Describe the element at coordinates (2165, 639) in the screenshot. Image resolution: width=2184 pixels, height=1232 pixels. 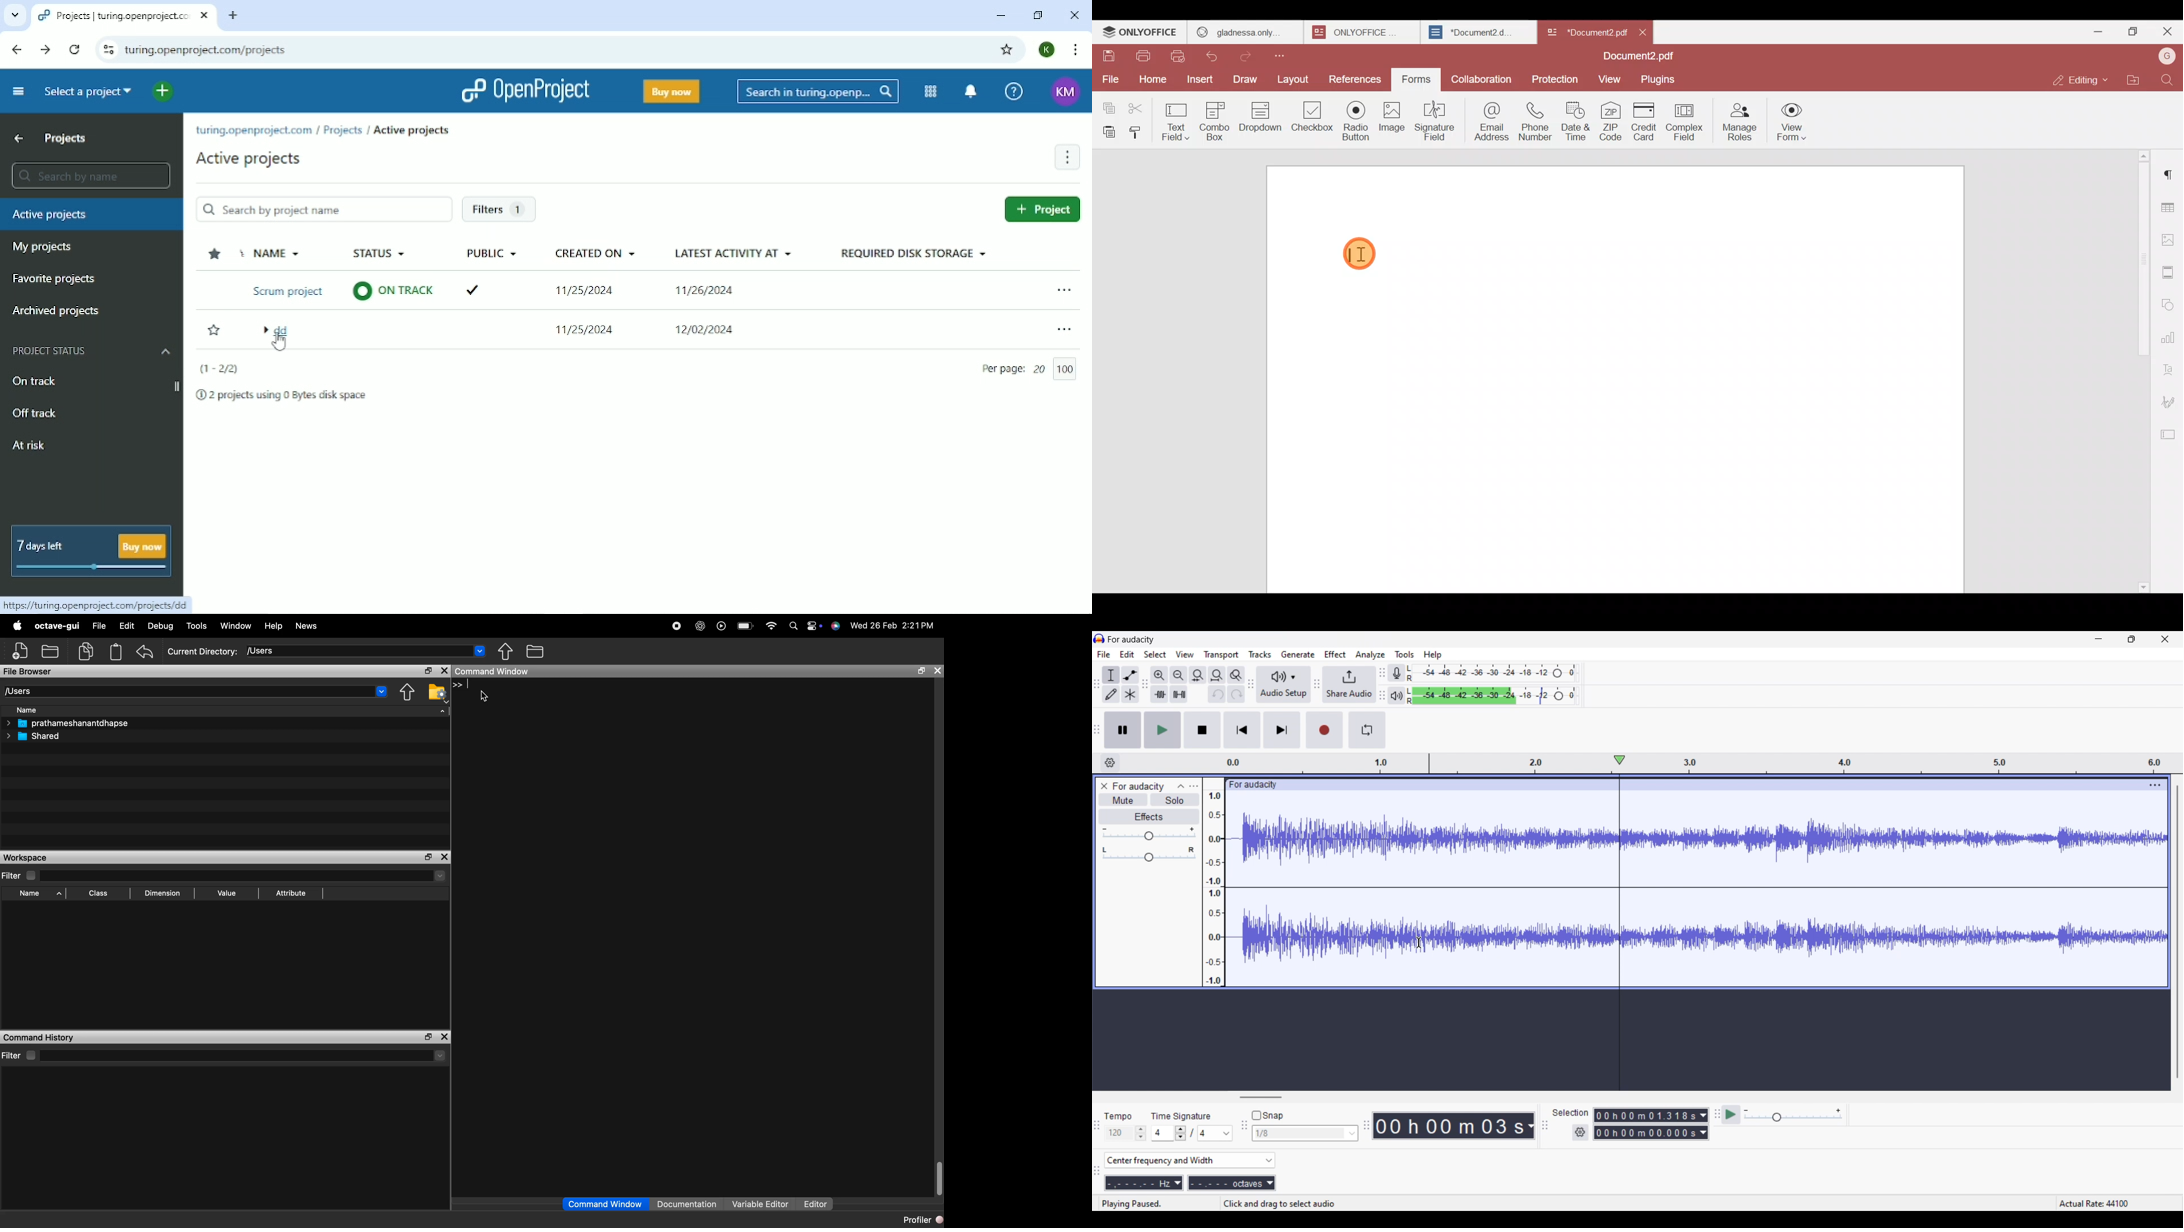
I see `Close interface` at that location.